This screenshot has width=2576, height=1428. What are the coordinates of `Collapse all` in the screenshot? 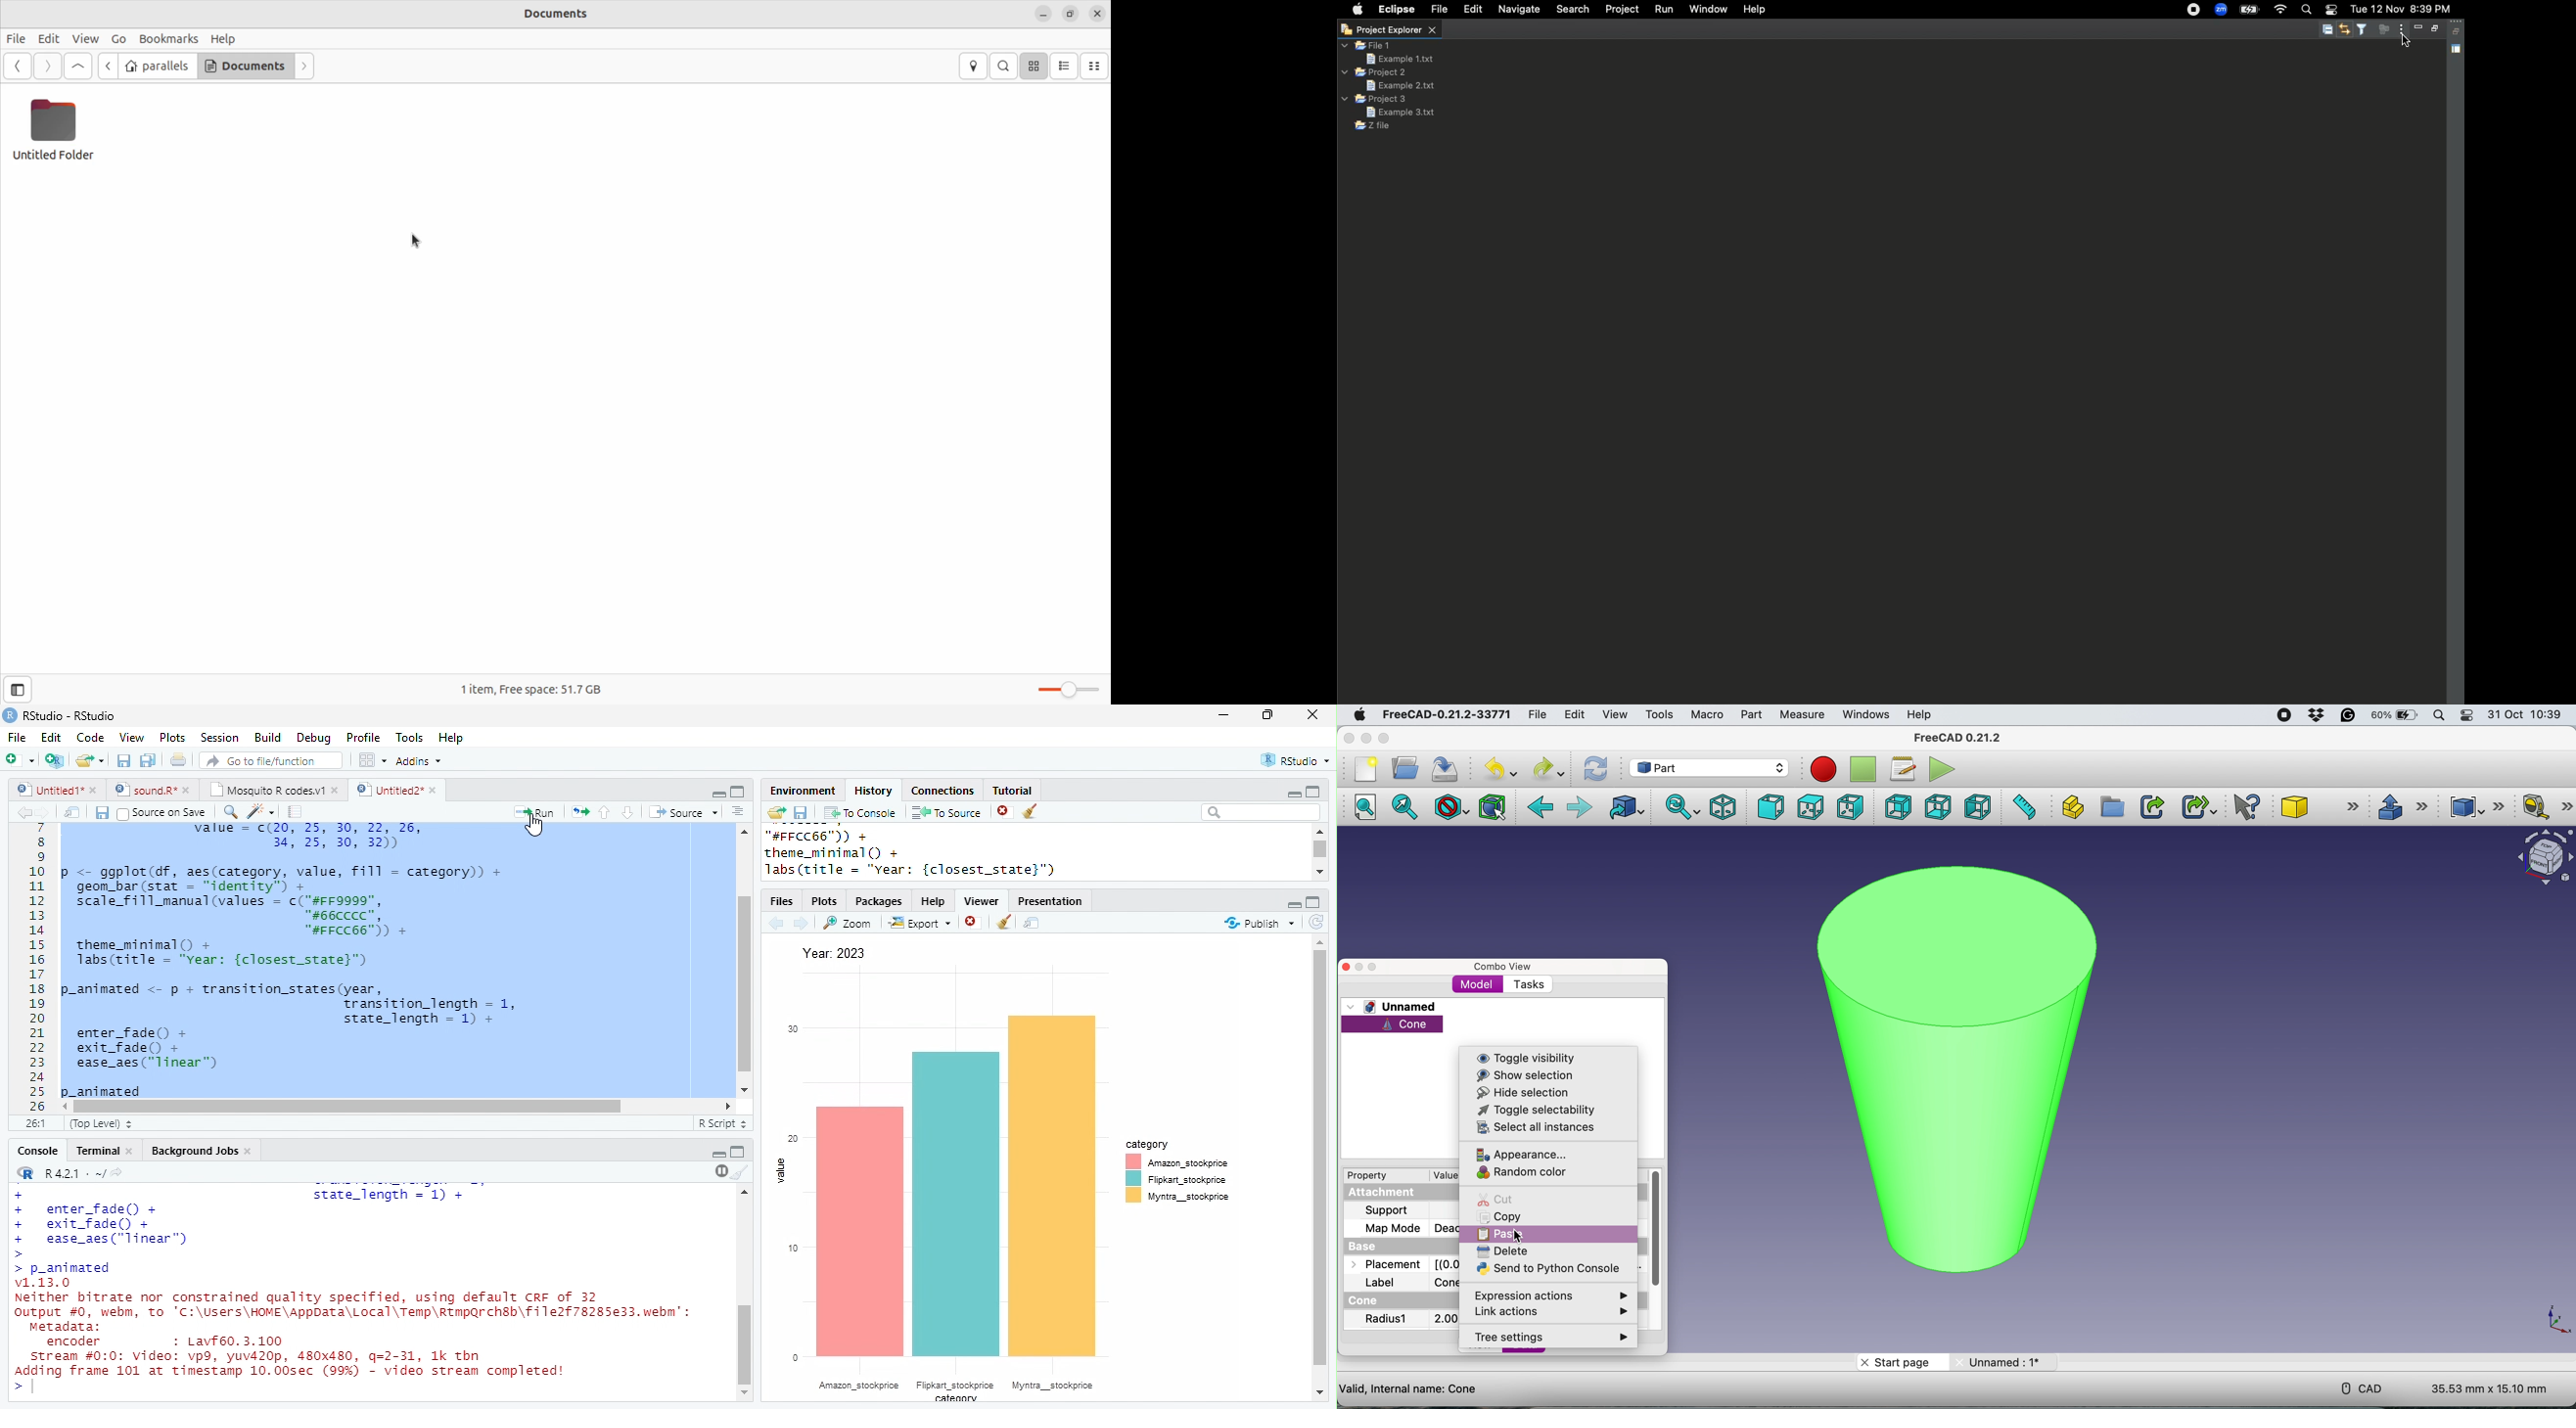 It's located at (2457, 31).